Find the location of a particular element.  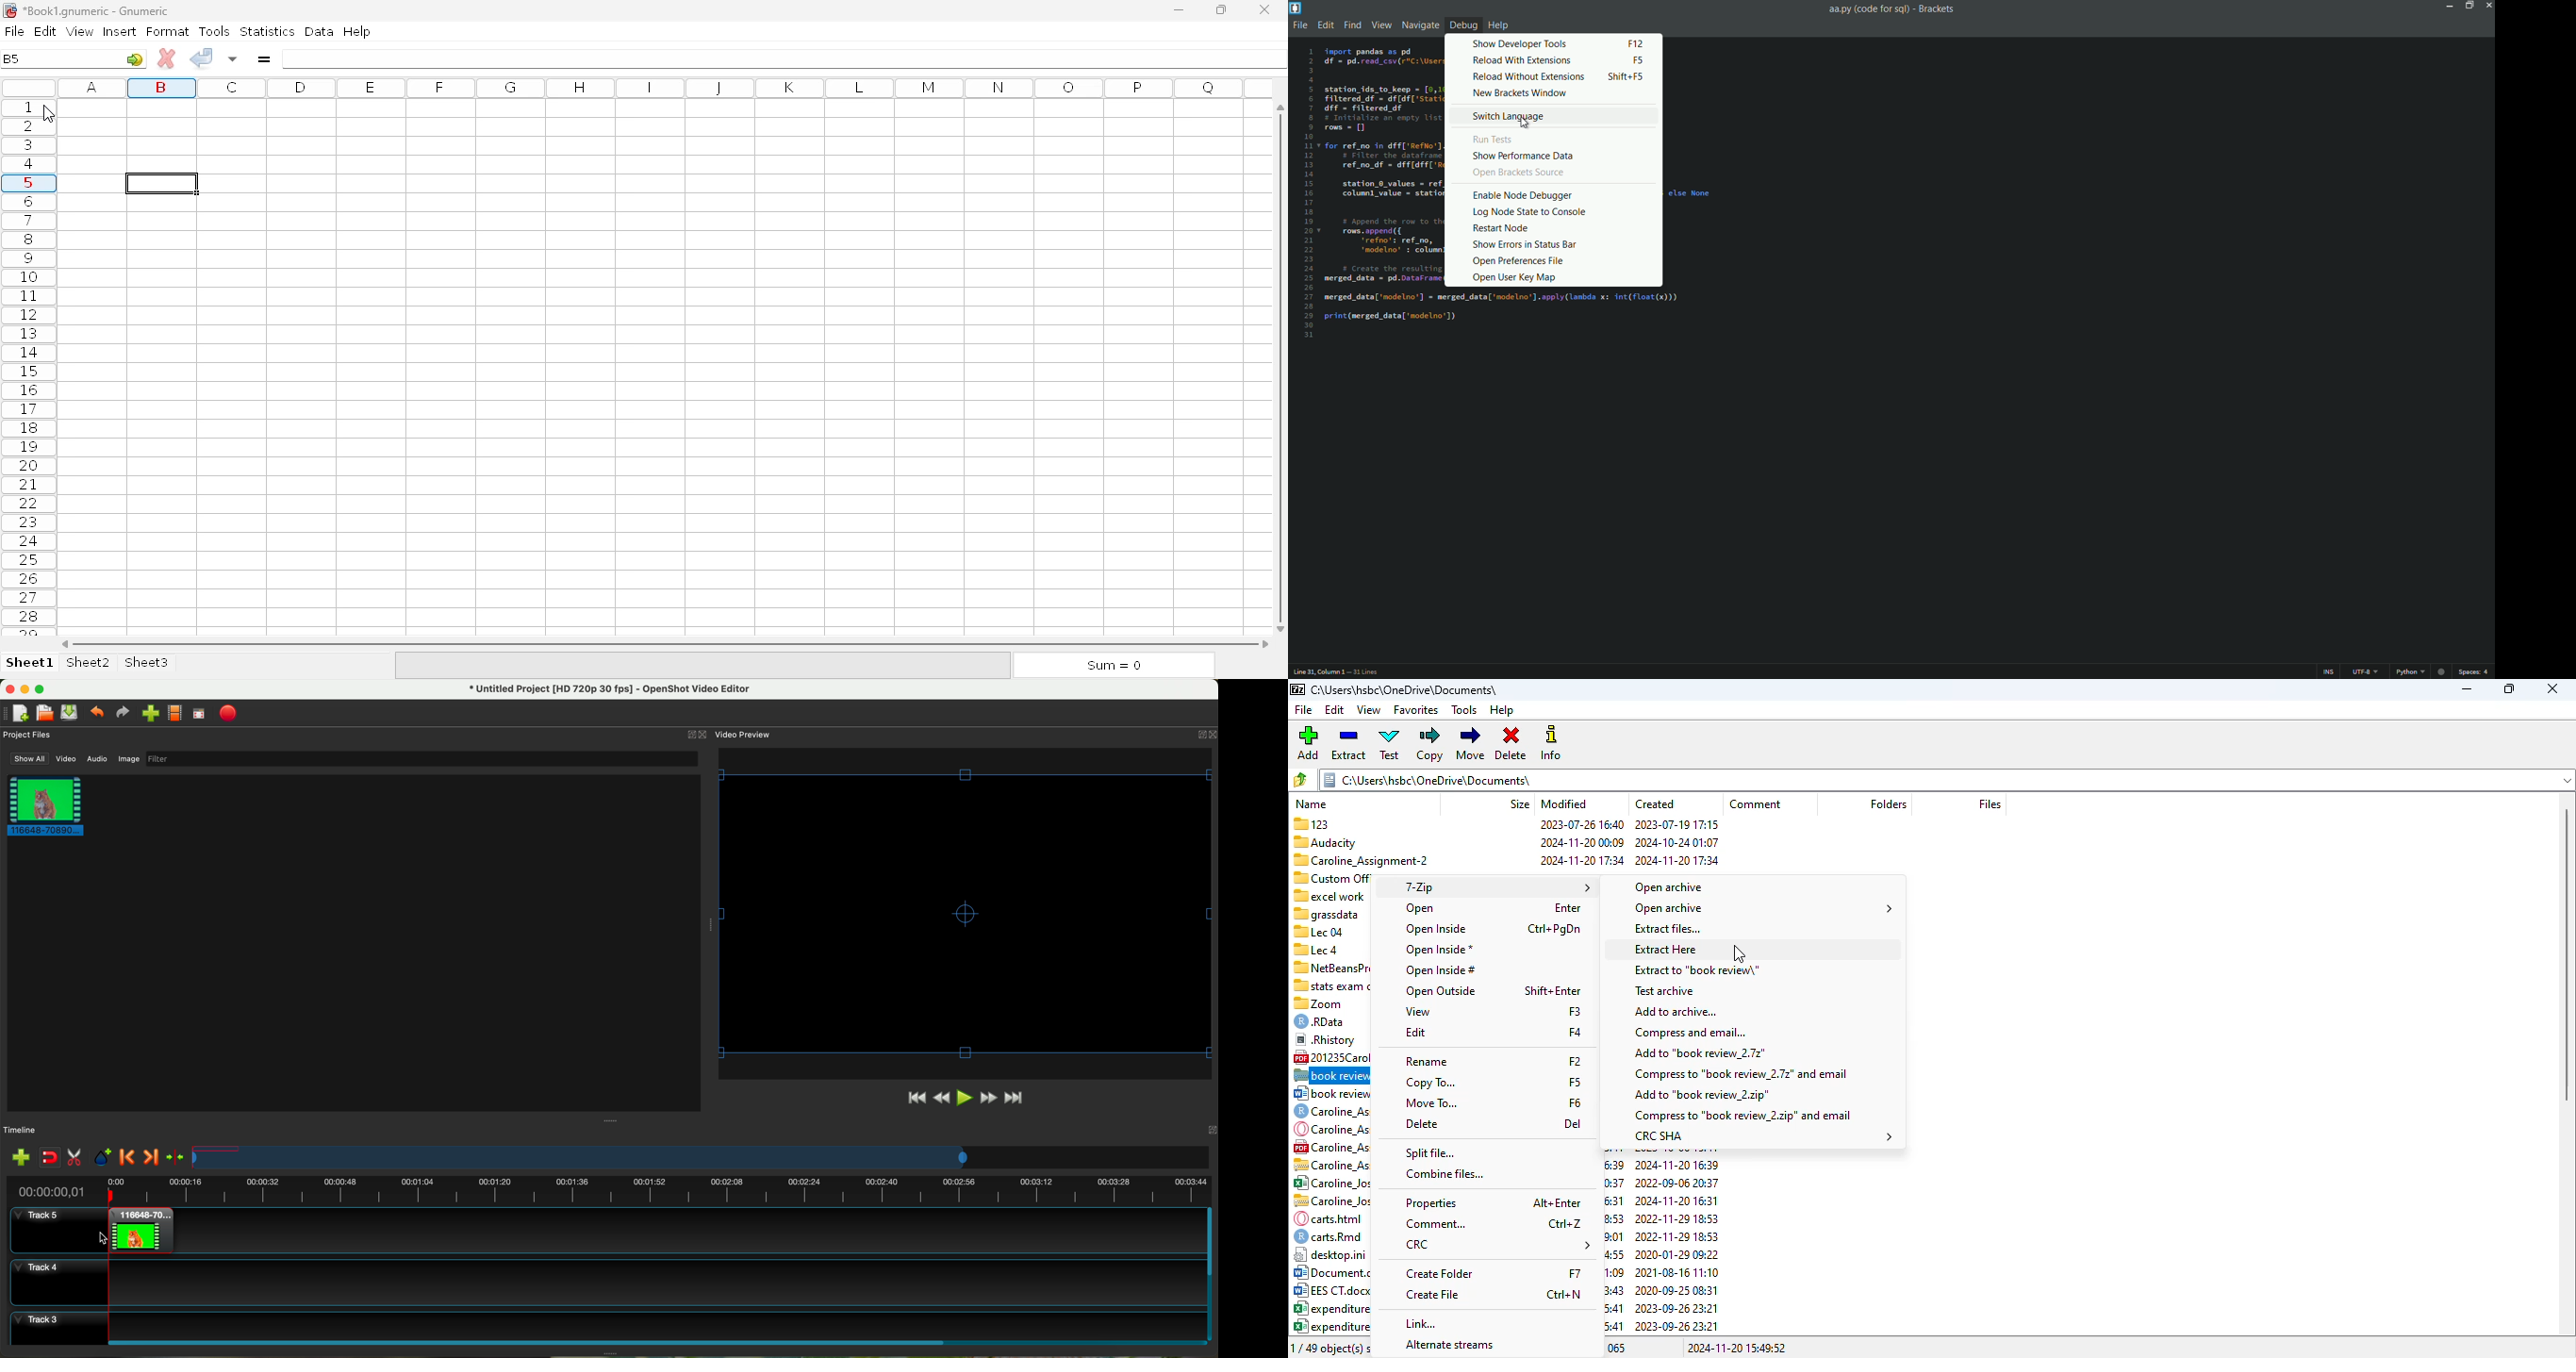

cursor is located at coordinates (48, 114).